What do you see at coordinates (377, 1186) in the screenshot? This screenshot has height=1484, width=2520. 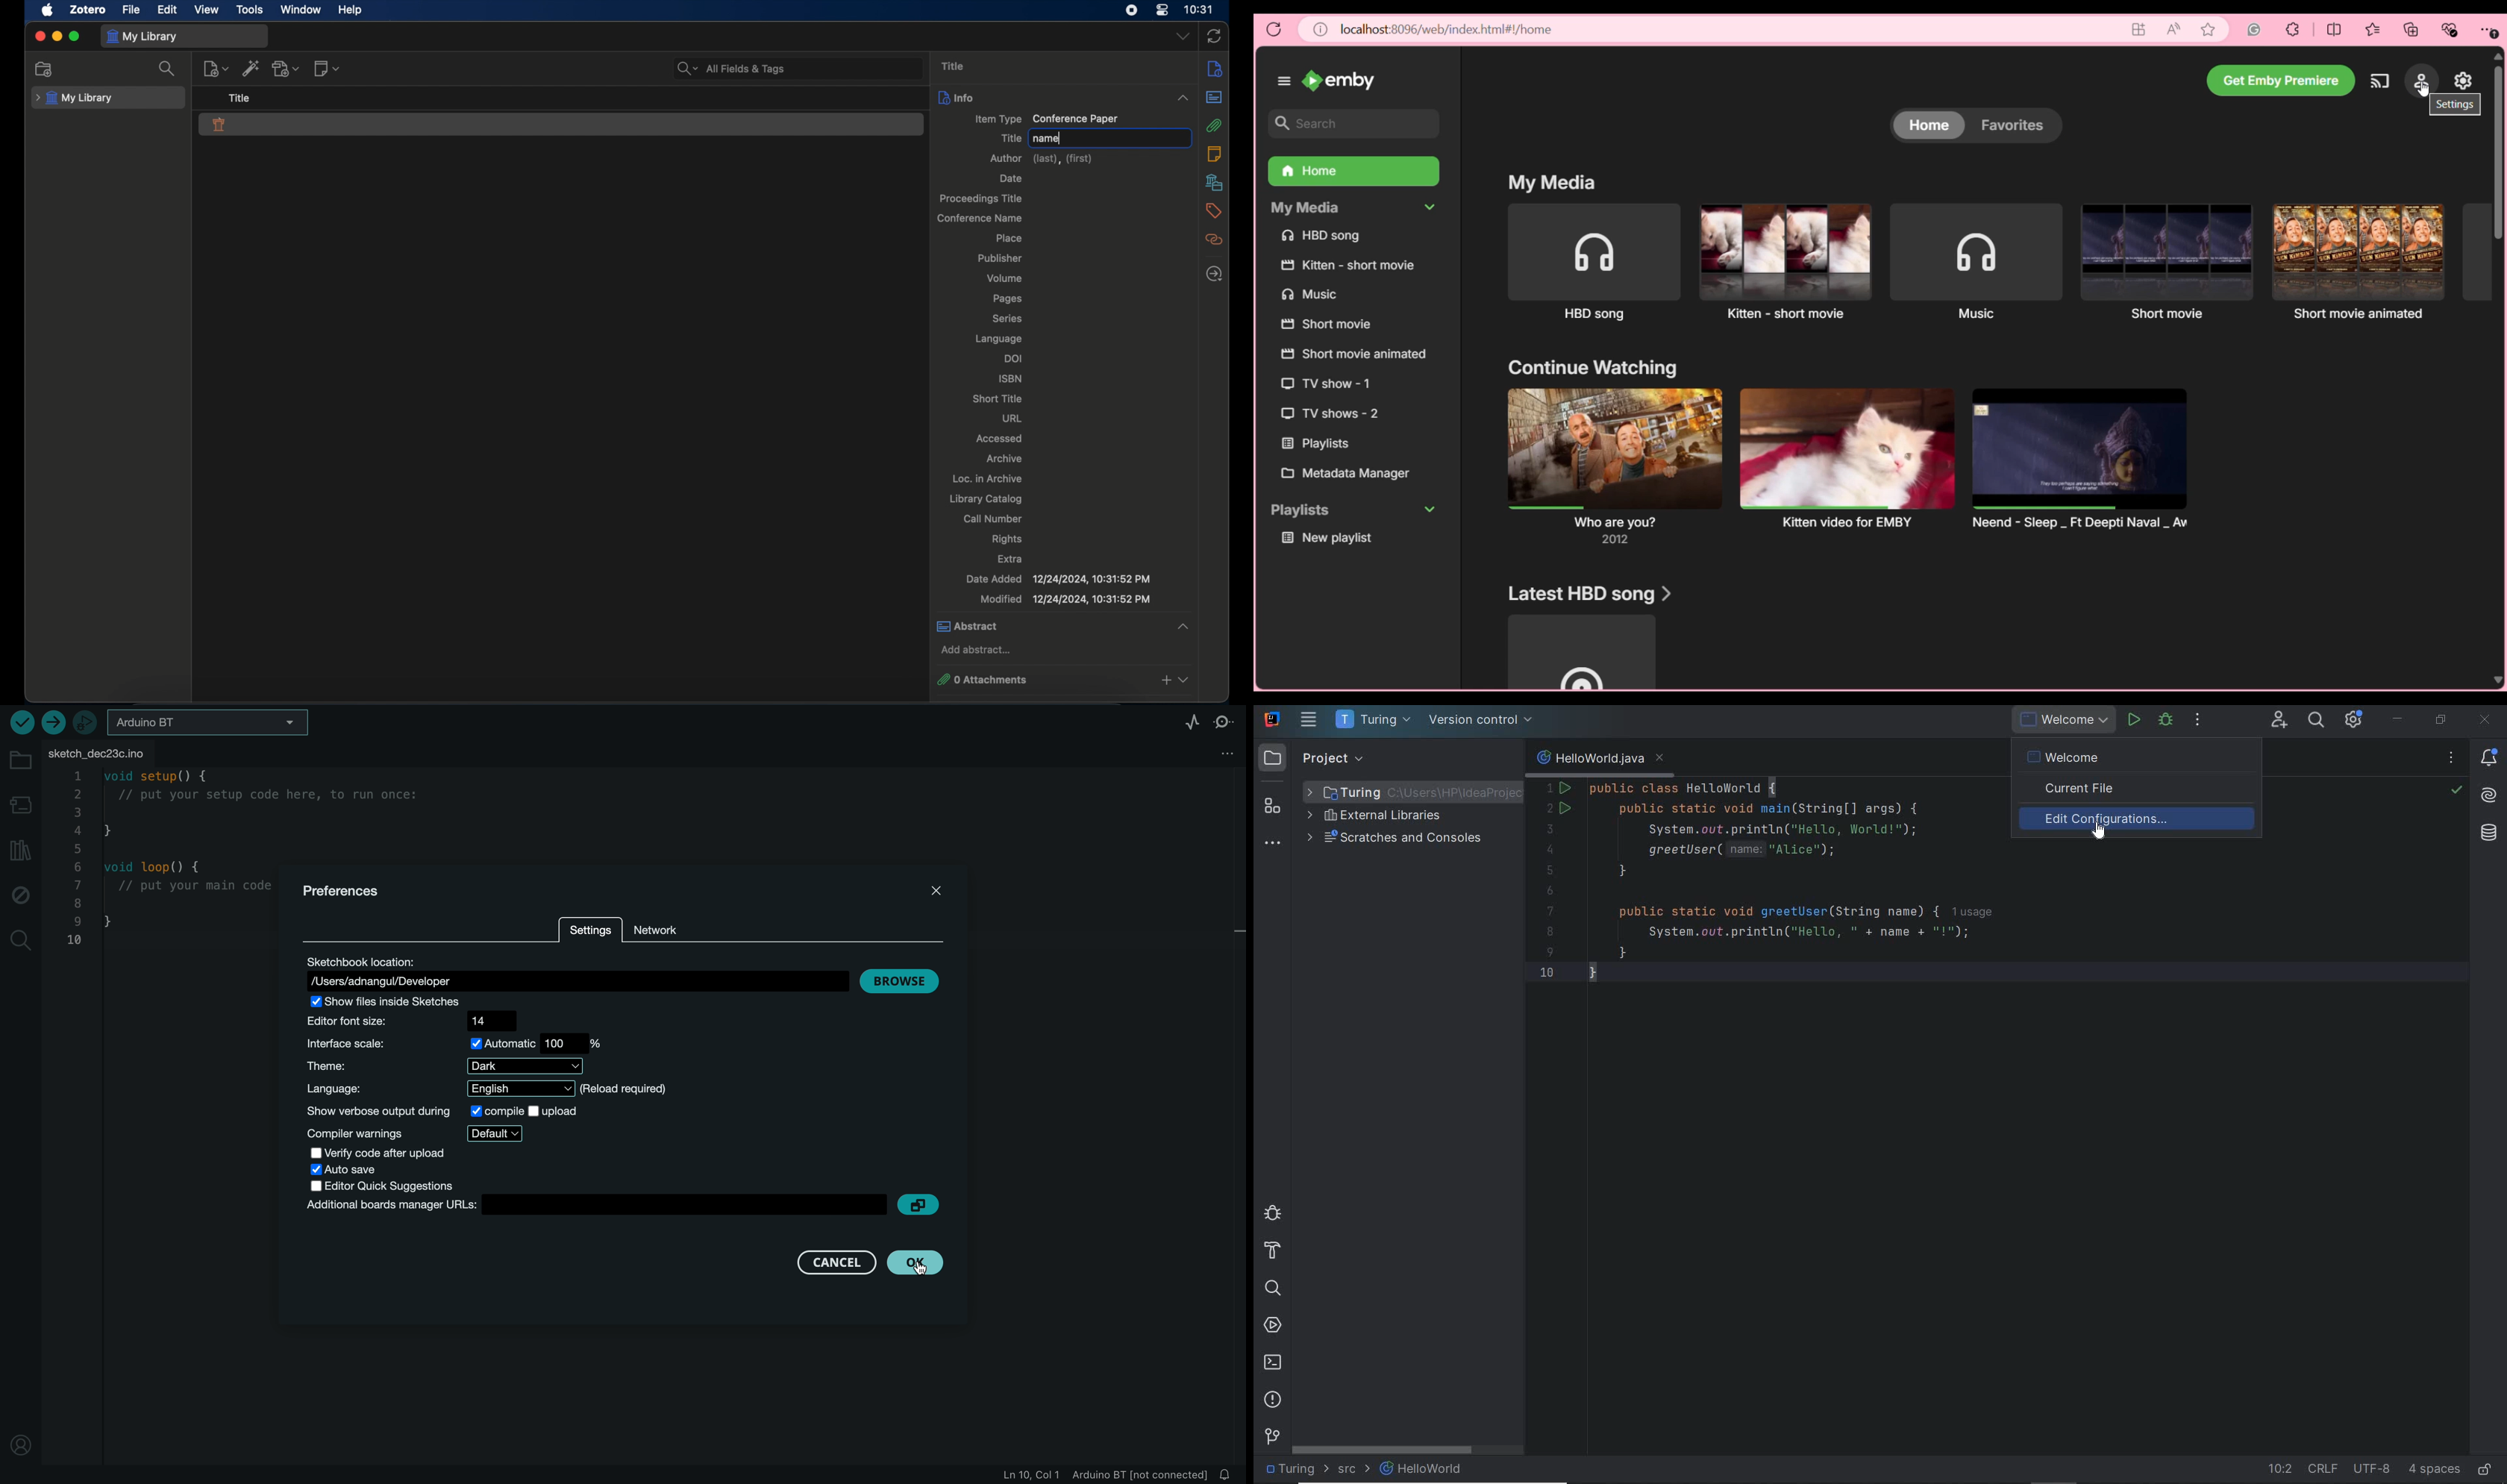 I see `quick suggestion ` at bounding box center [377, 1186].